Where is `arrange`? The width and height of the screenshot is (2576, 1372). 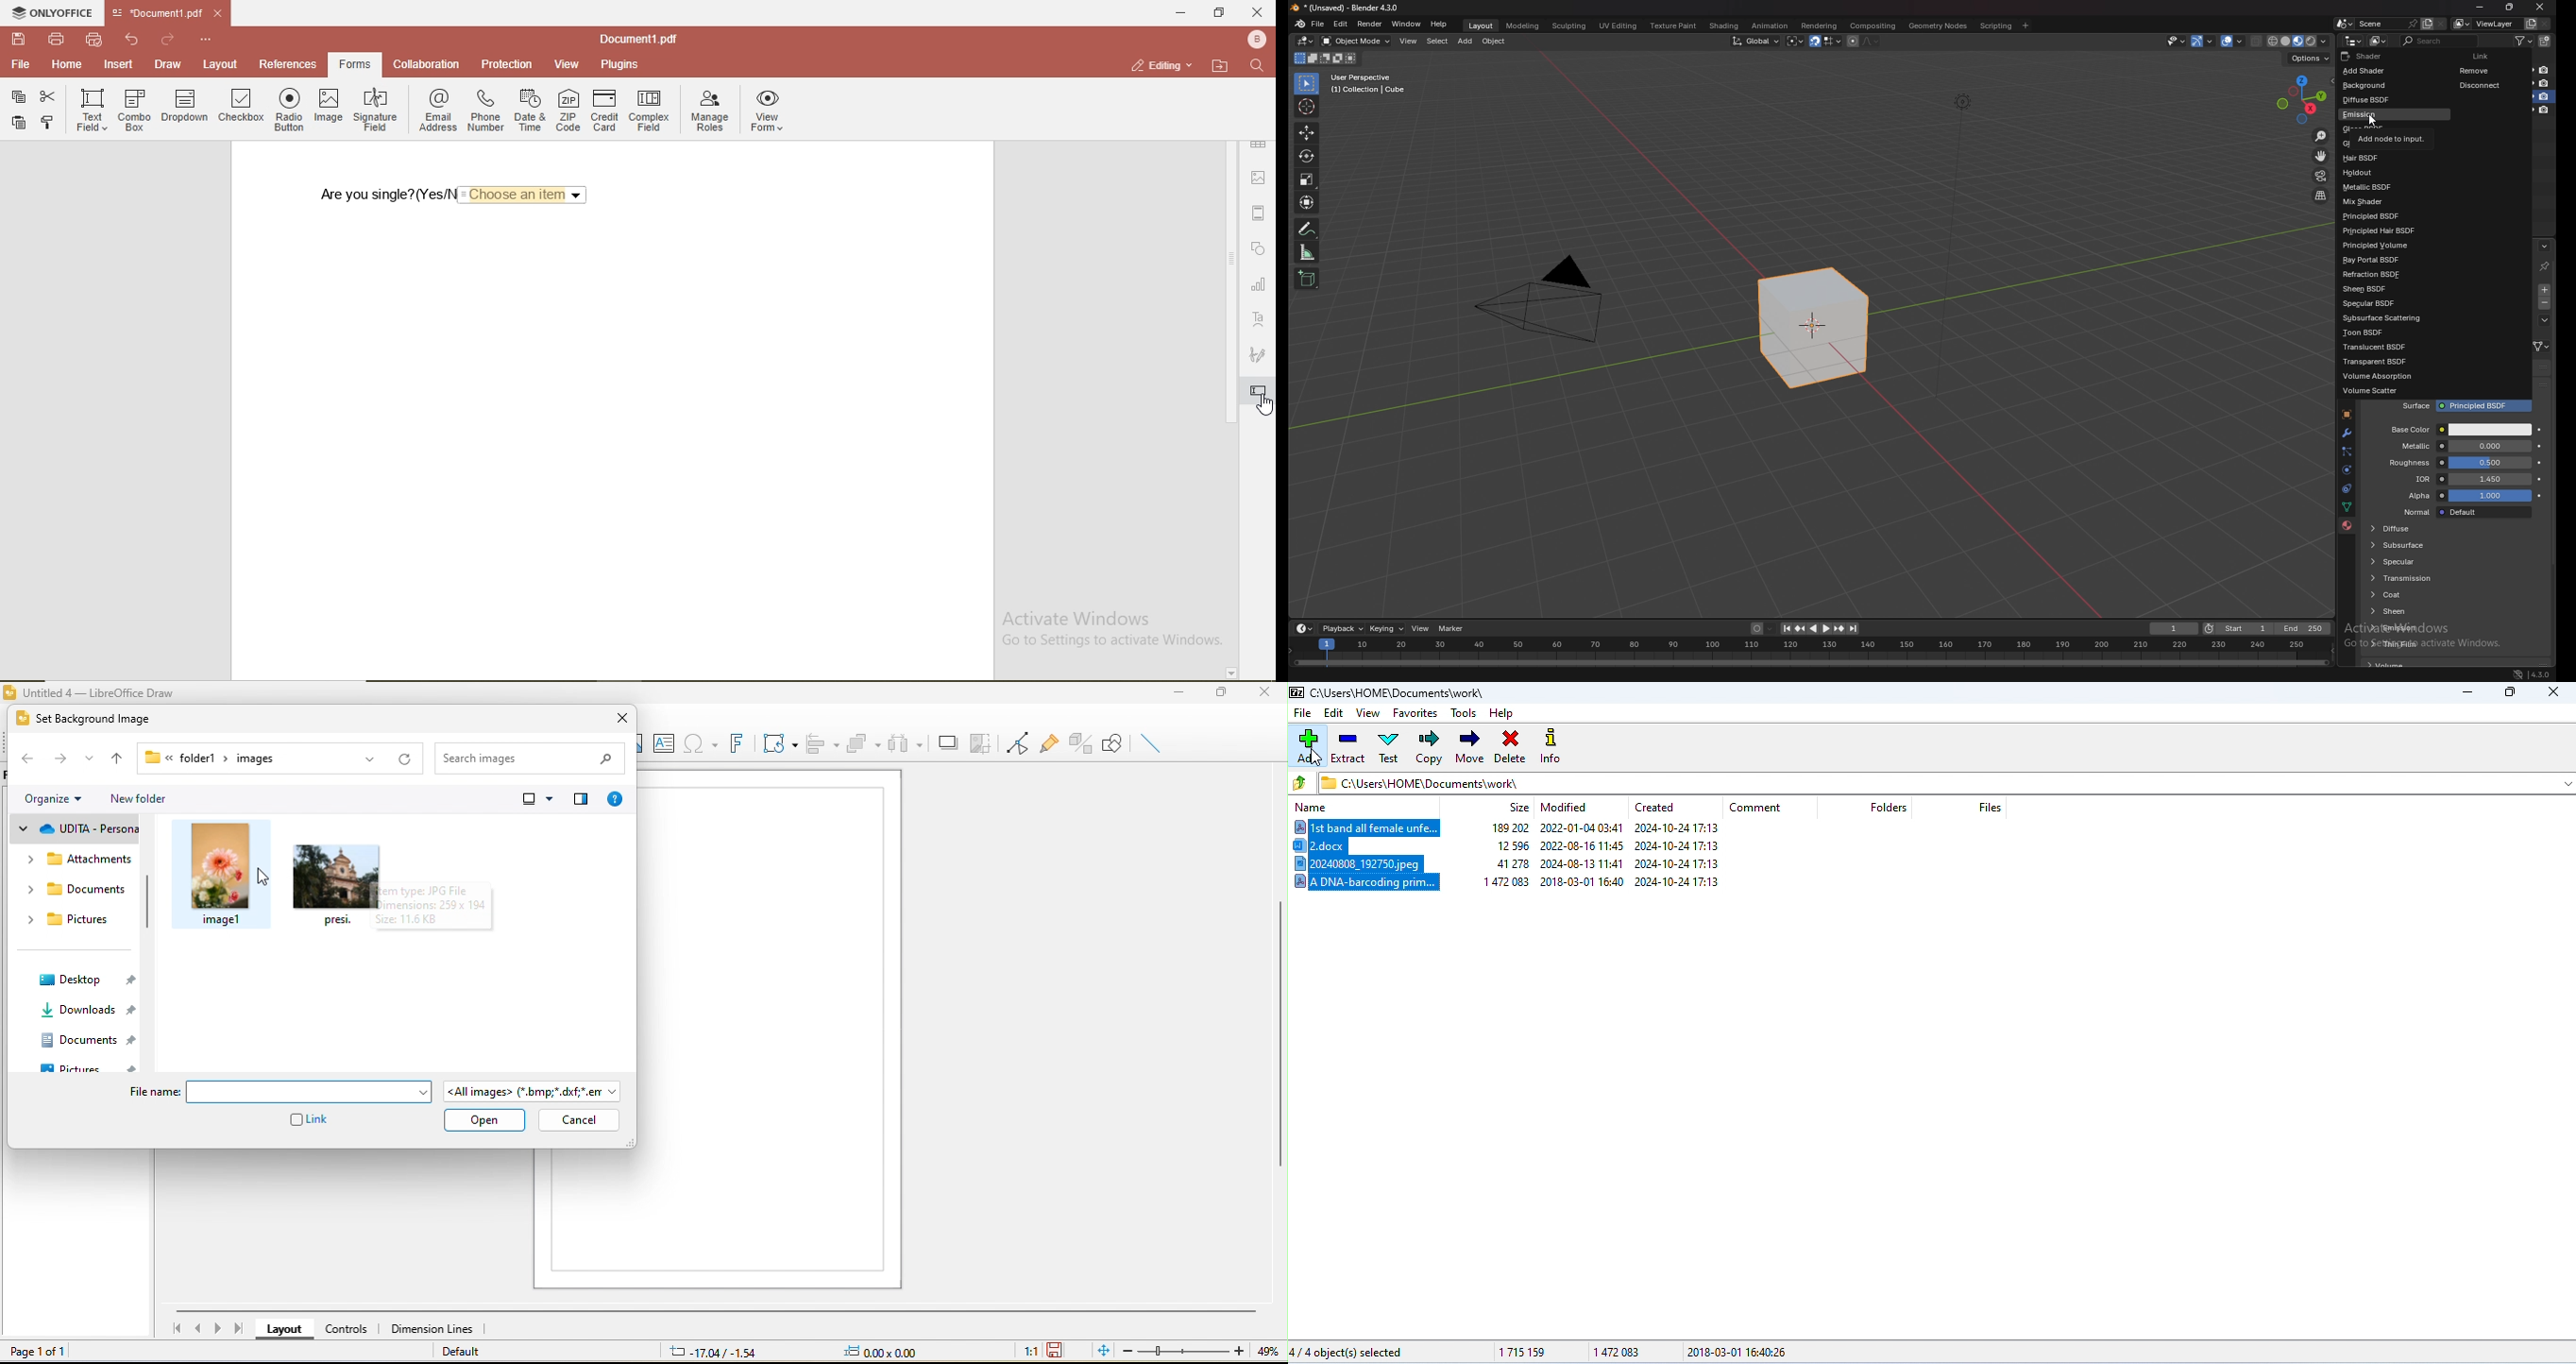 arrange is located at coordinates (864, 742).